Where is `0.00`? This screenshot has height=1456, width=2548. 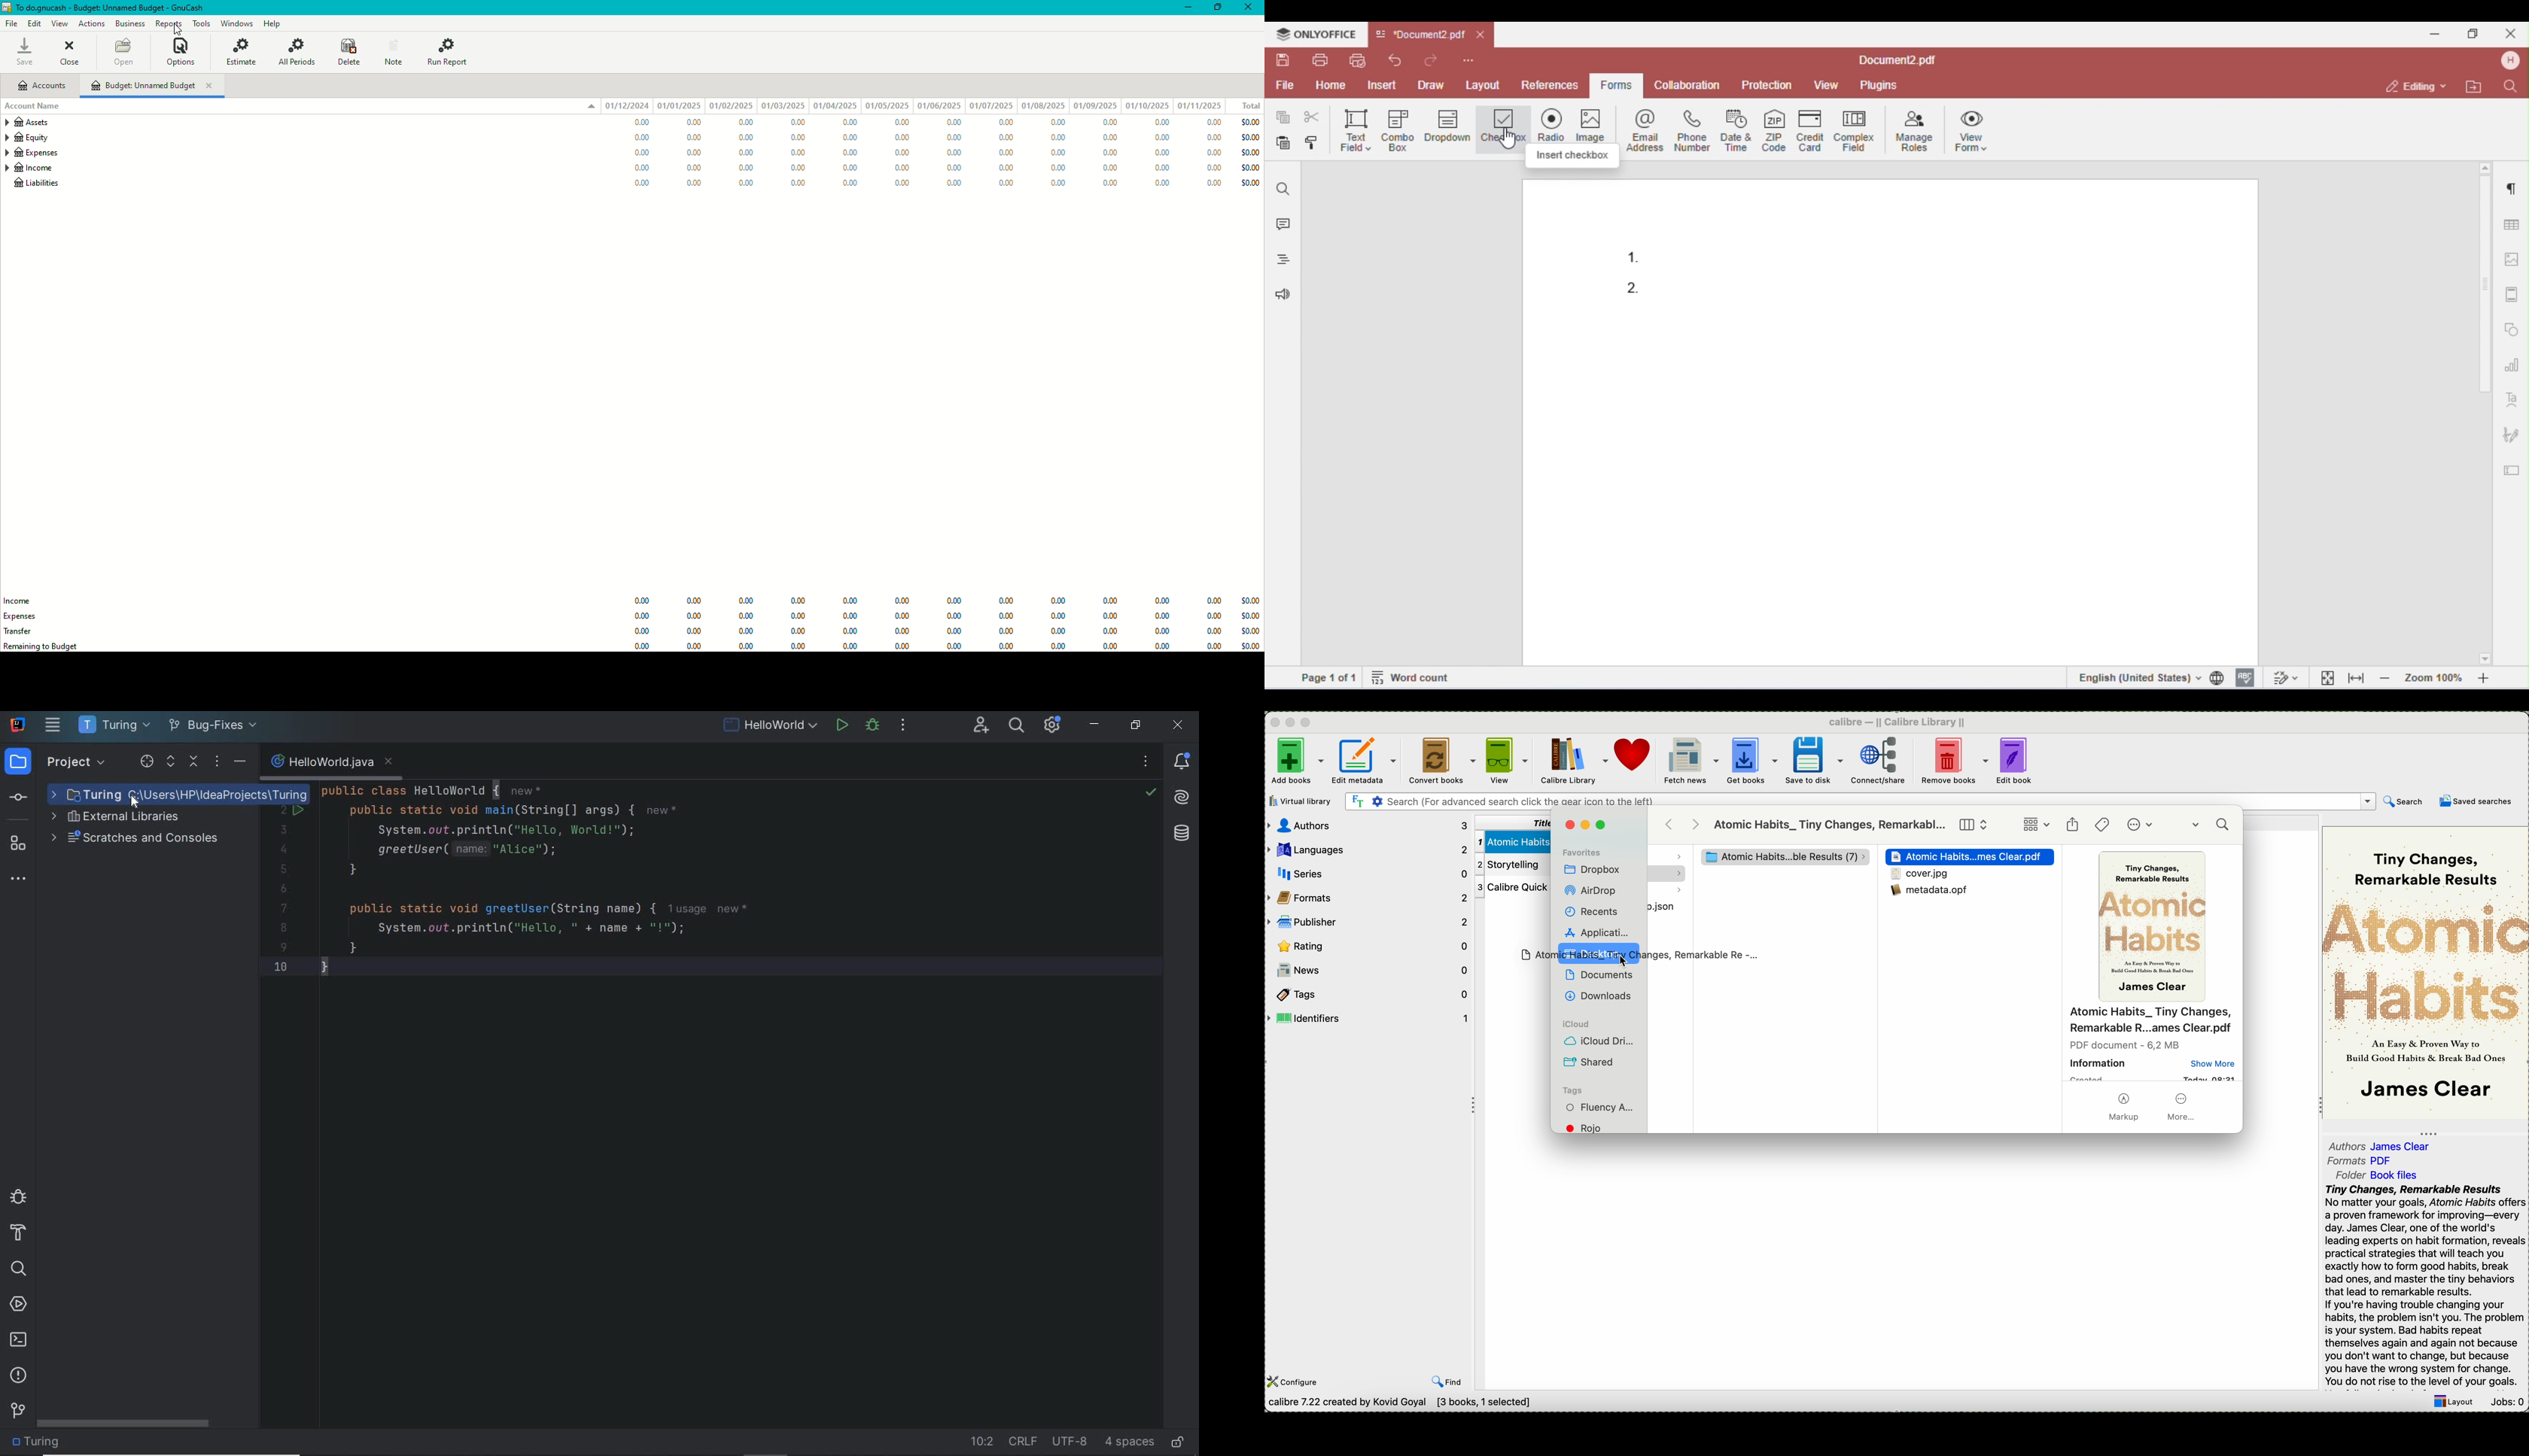
0.00 is located at coordinates (1114, 182).